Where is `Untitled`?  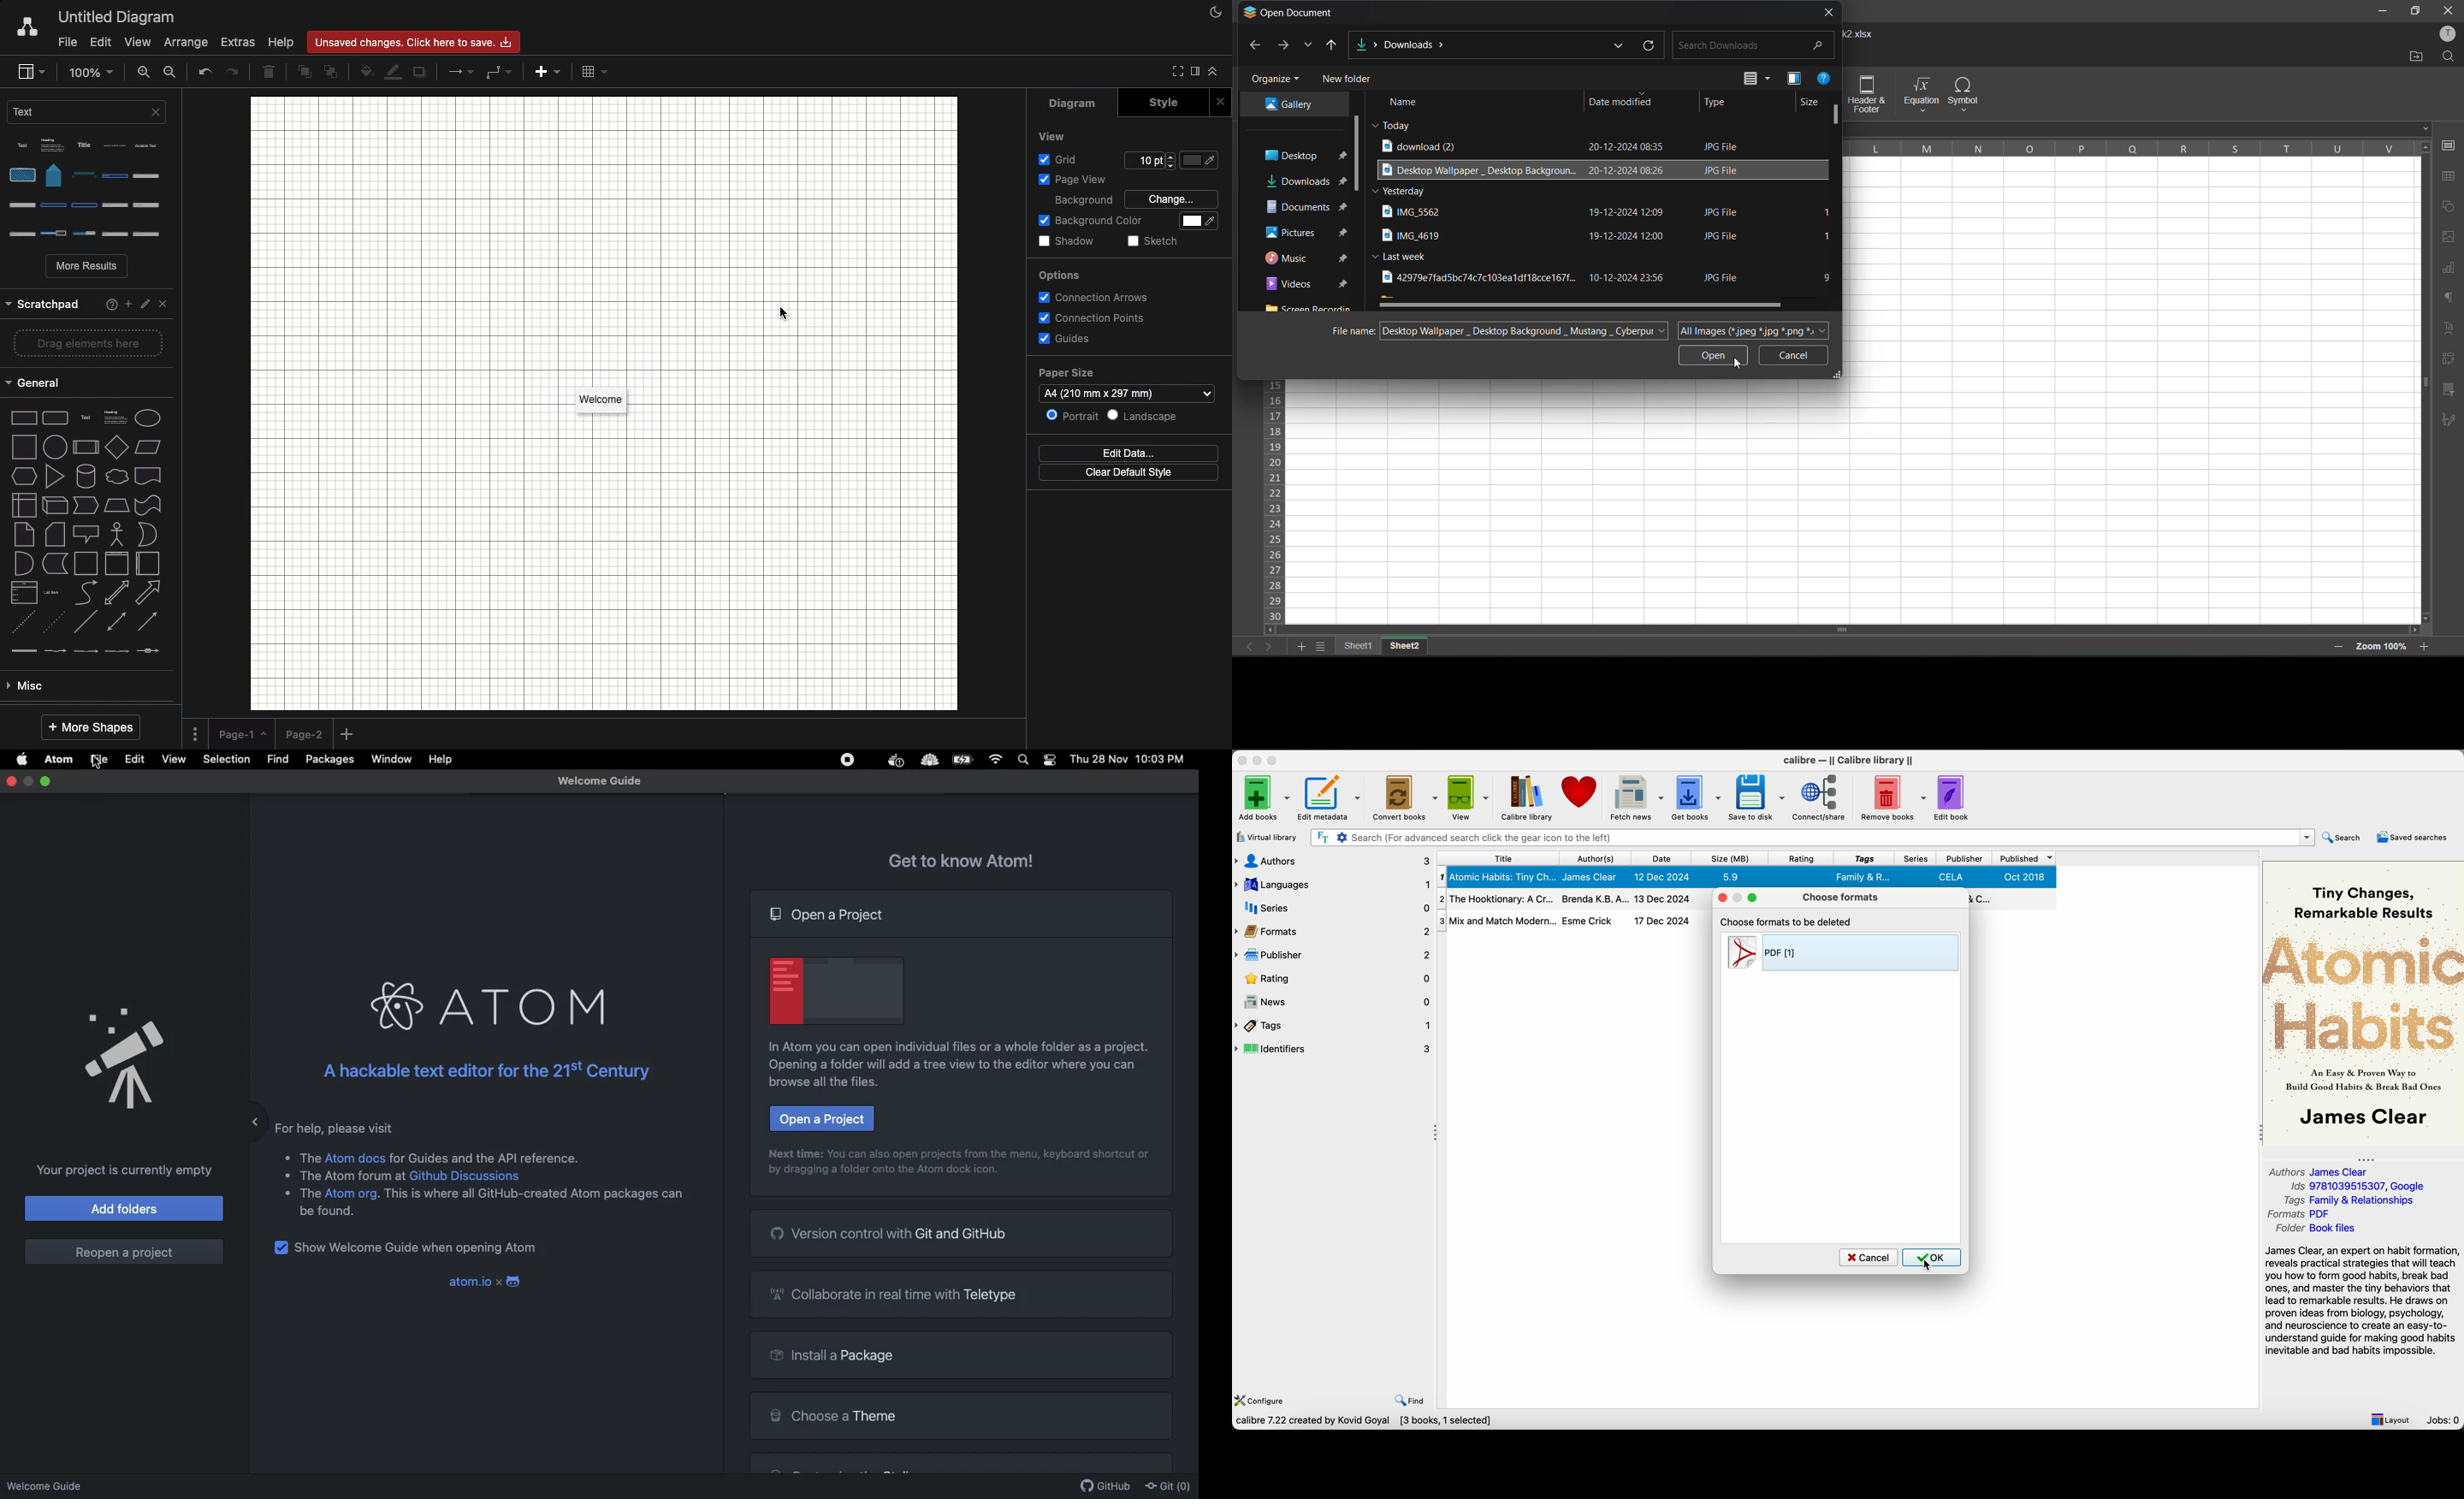 Untitled is located at coordinates (117, 18).